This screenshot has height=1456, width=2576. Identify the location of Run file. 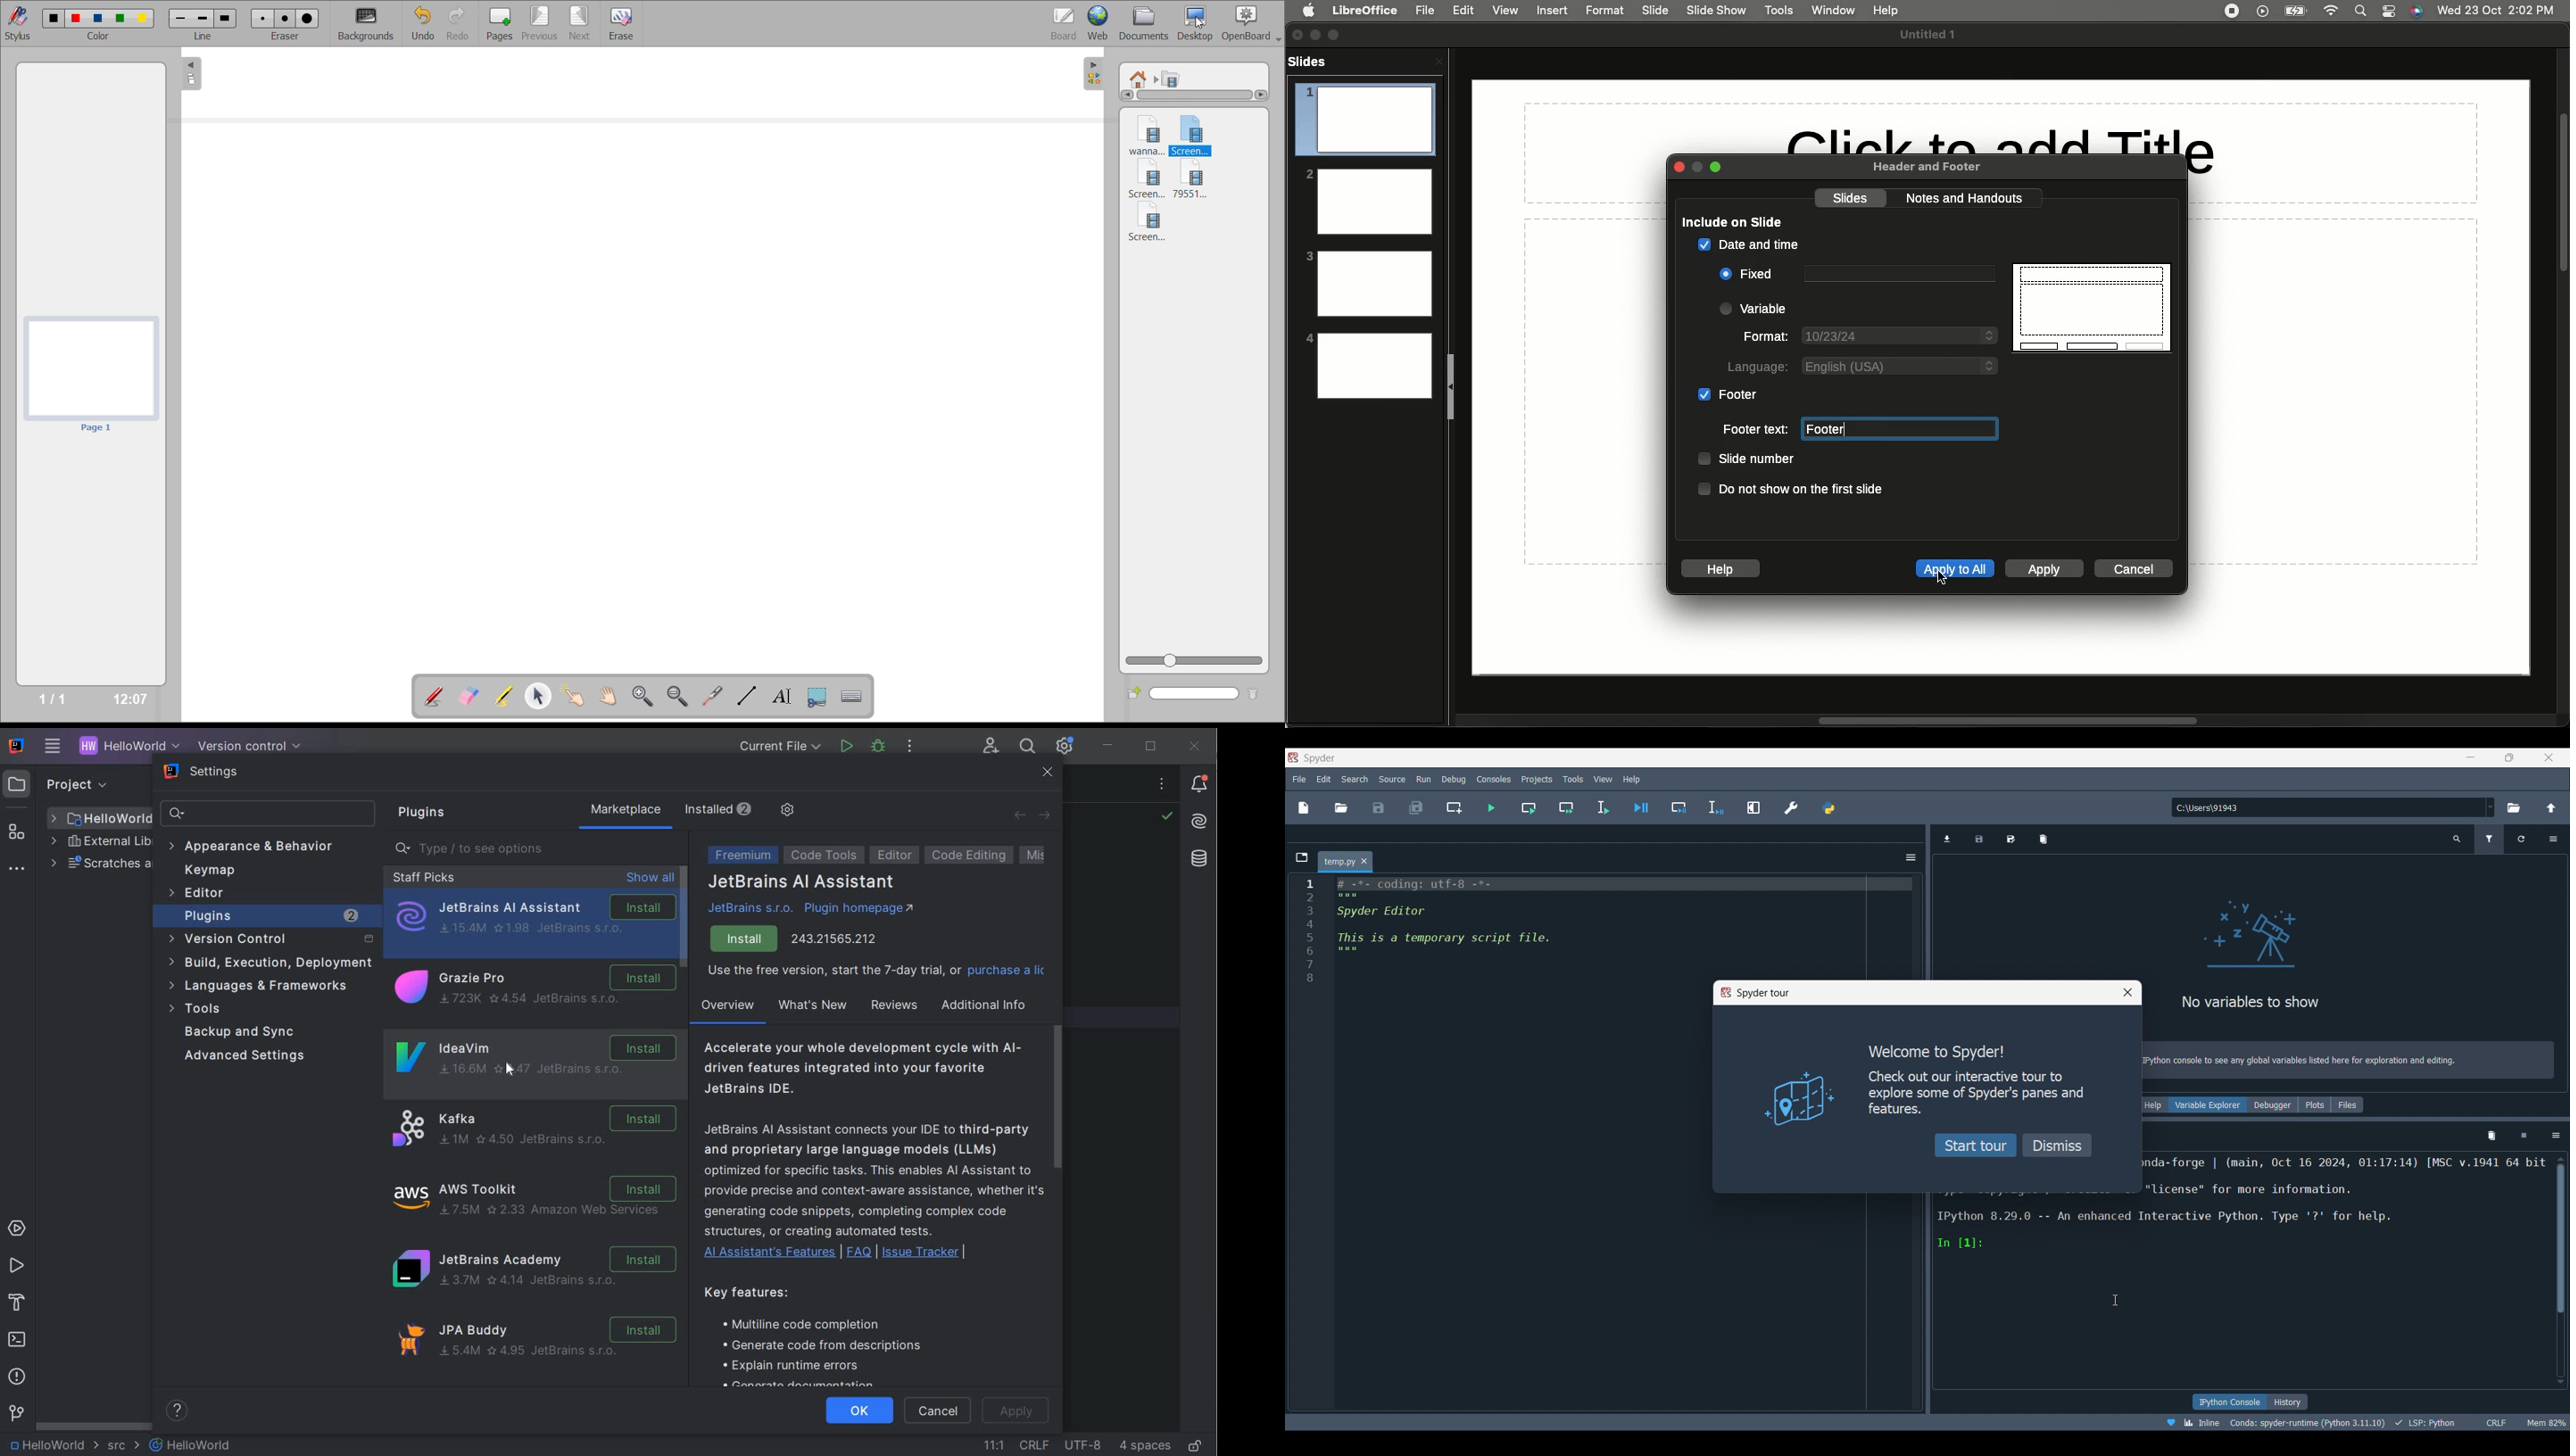
(1492, 808).